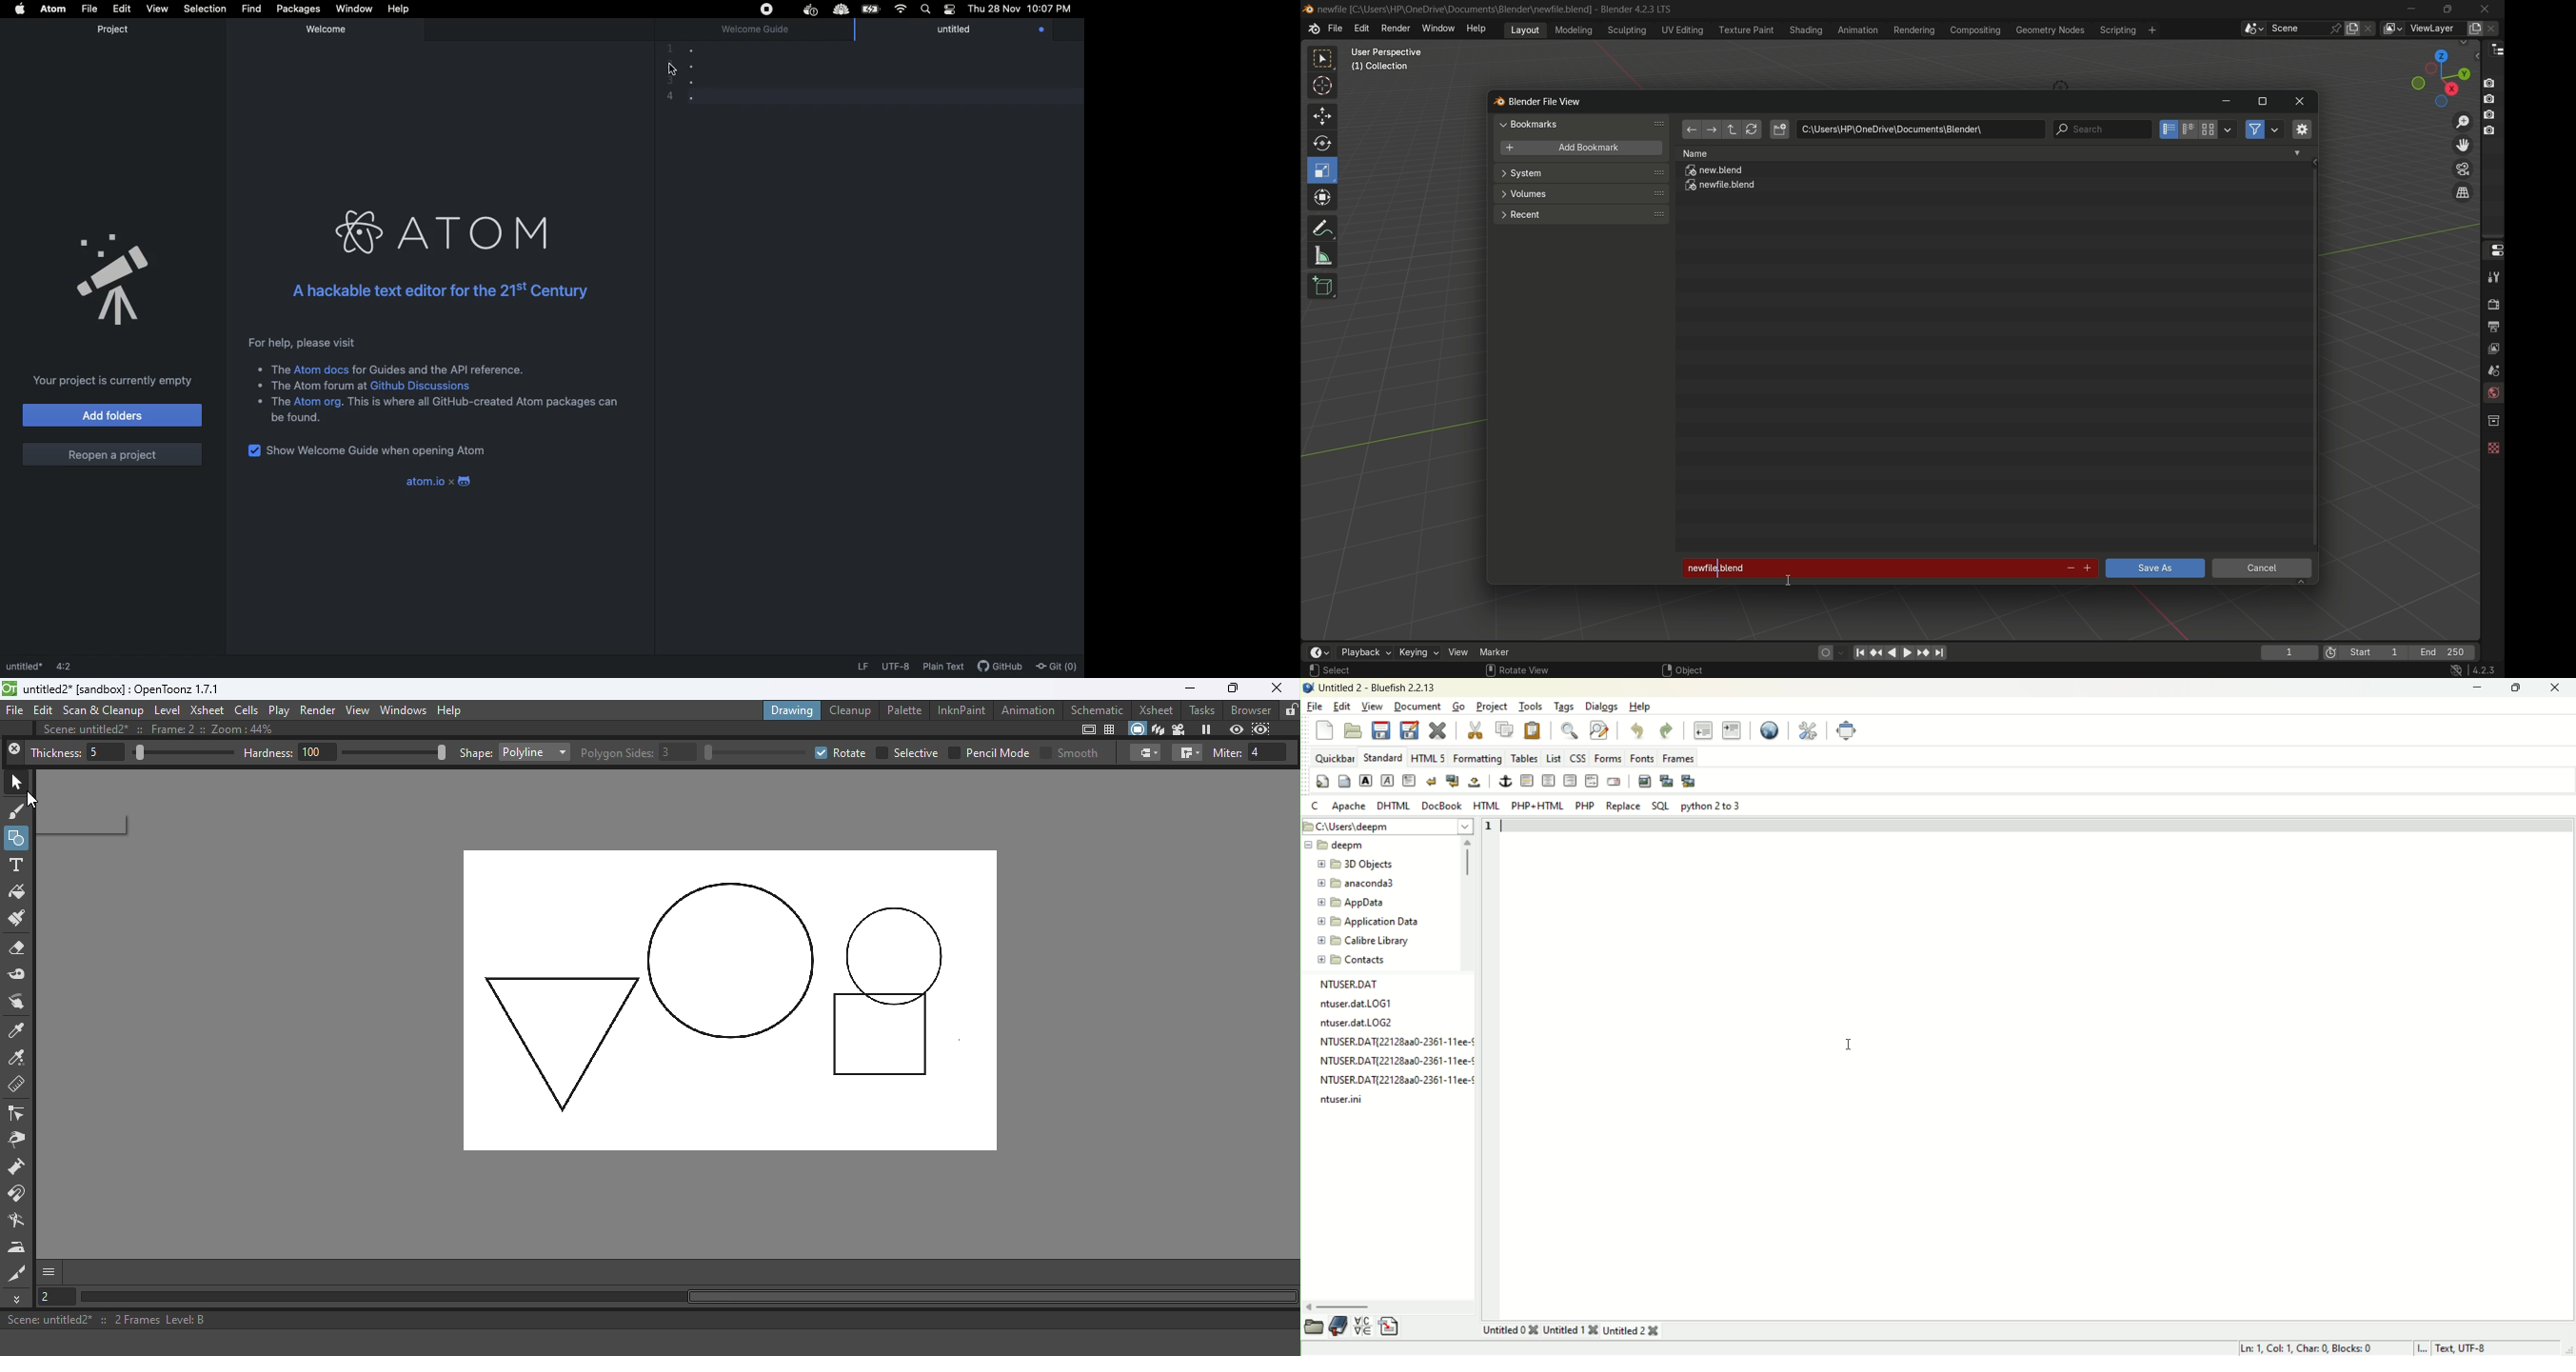  I want to click on Horizontal scroll bar, so click(698, 1298).